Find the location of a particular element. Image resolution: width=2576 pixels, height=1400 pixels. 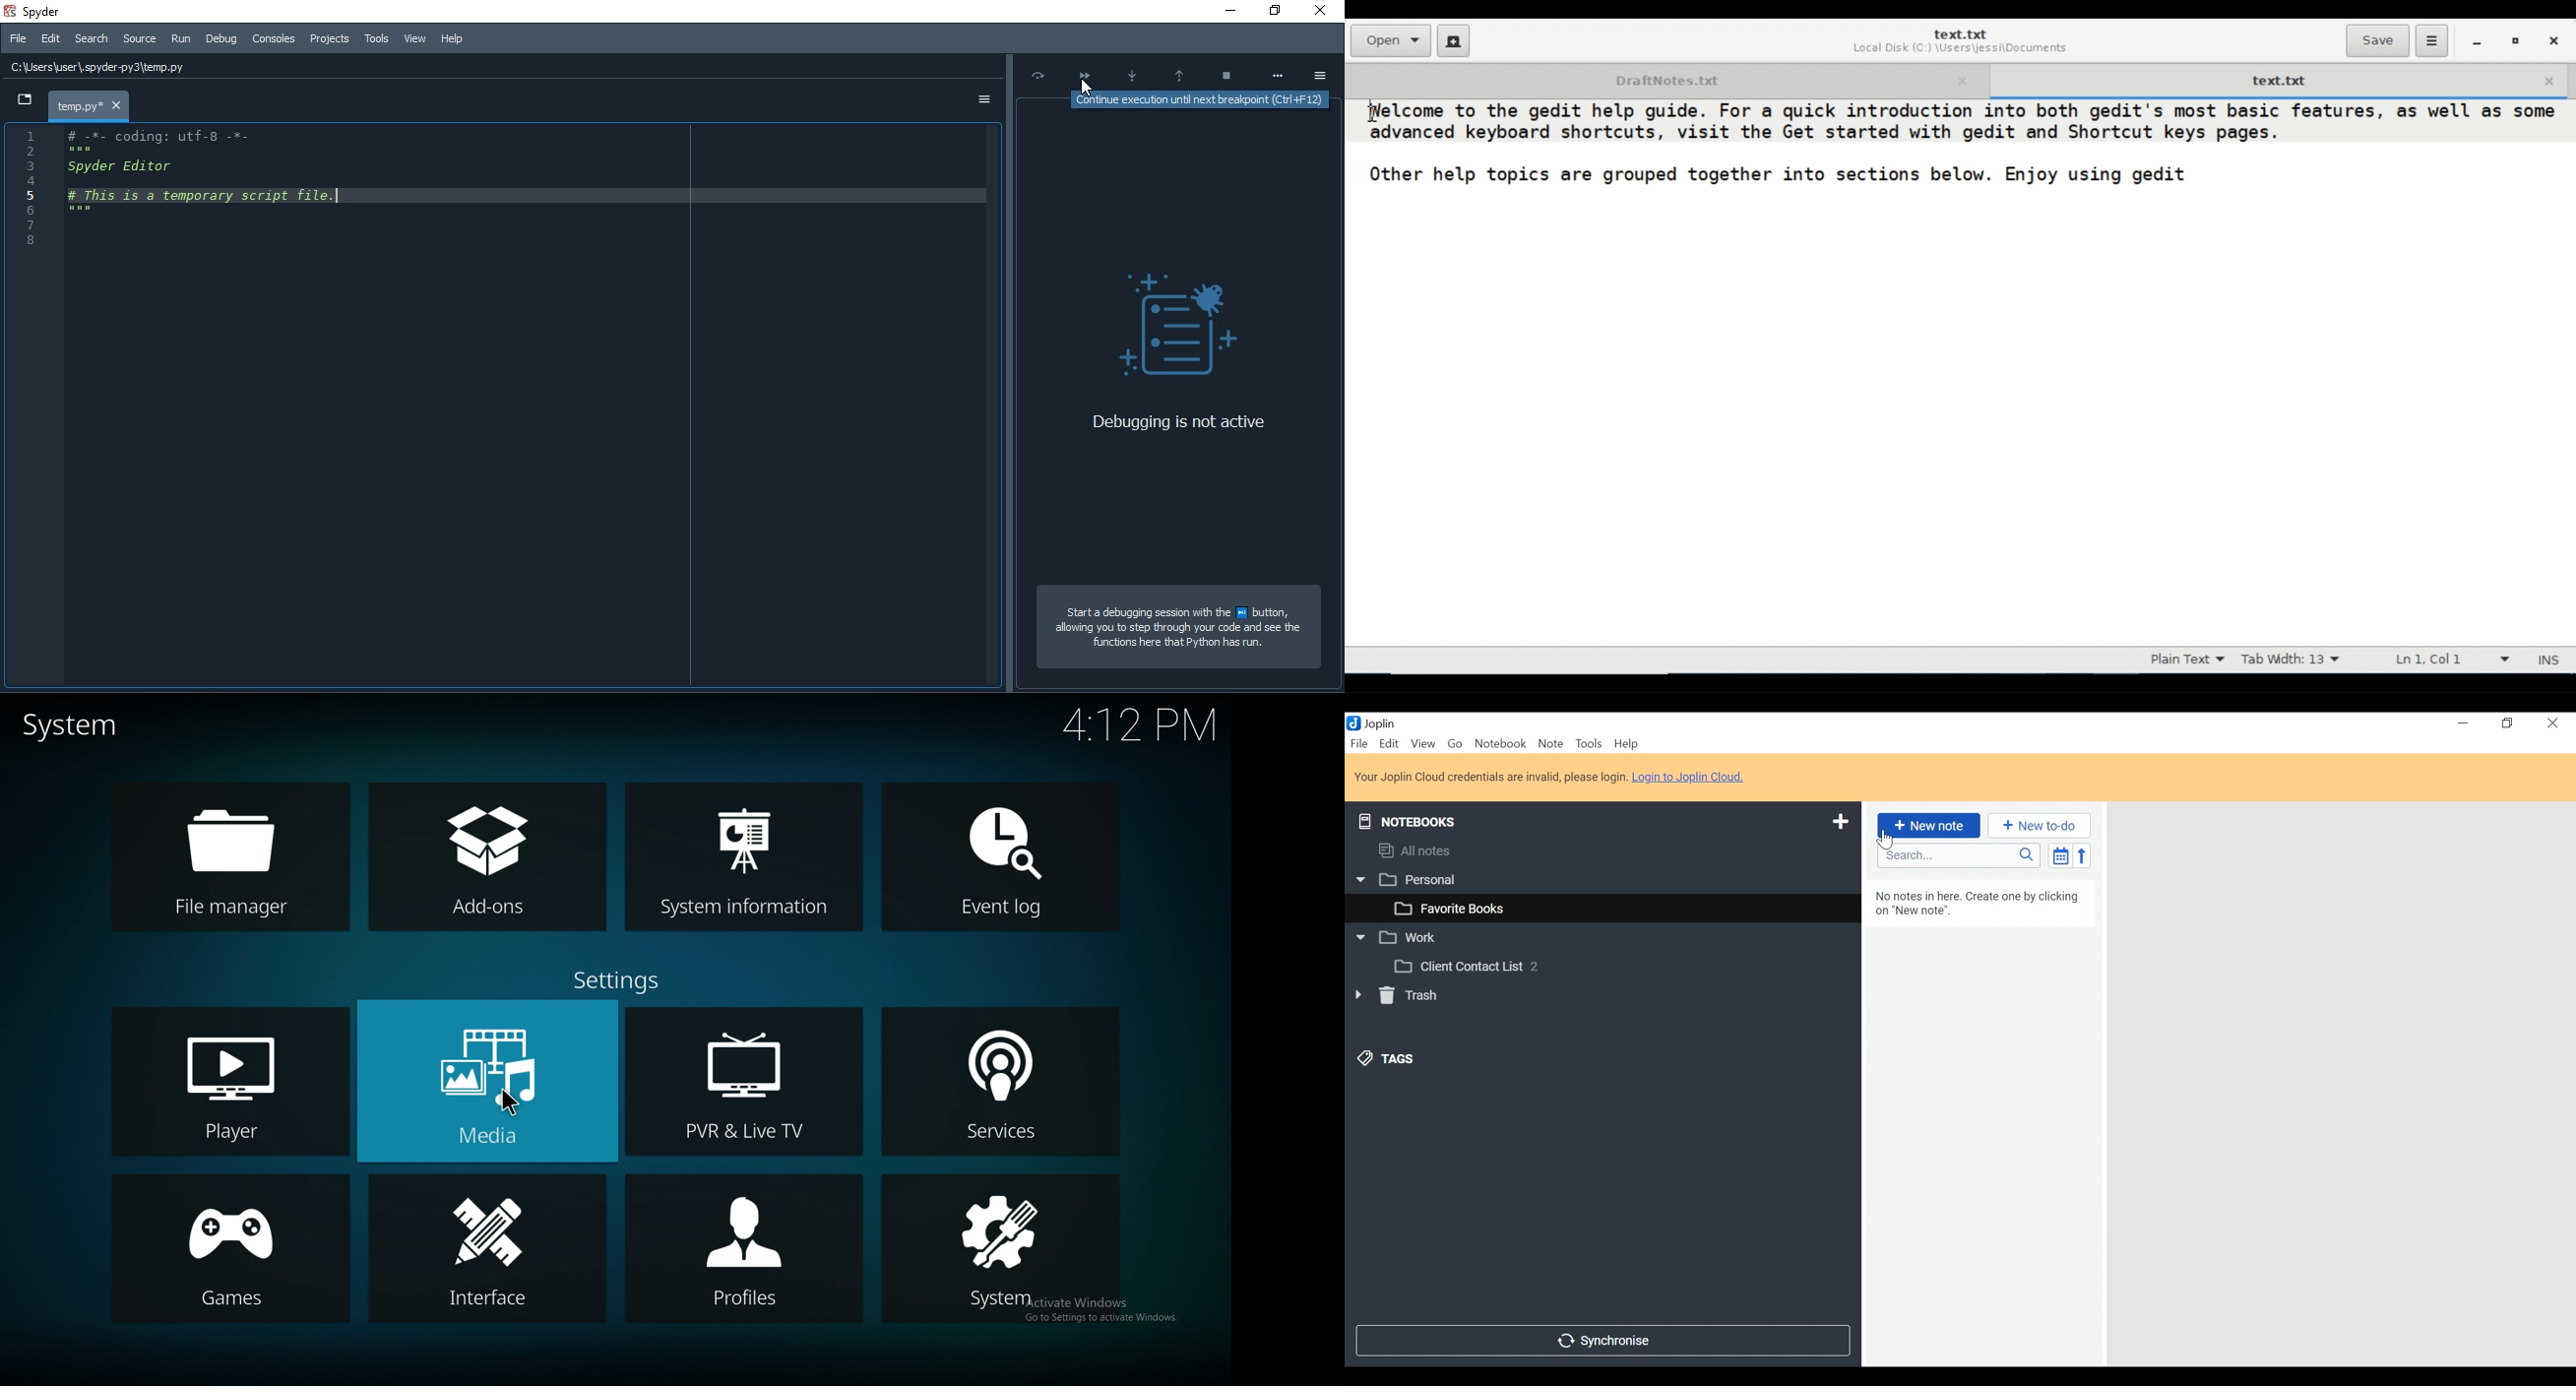

close is located at coordinates (1325, 11).